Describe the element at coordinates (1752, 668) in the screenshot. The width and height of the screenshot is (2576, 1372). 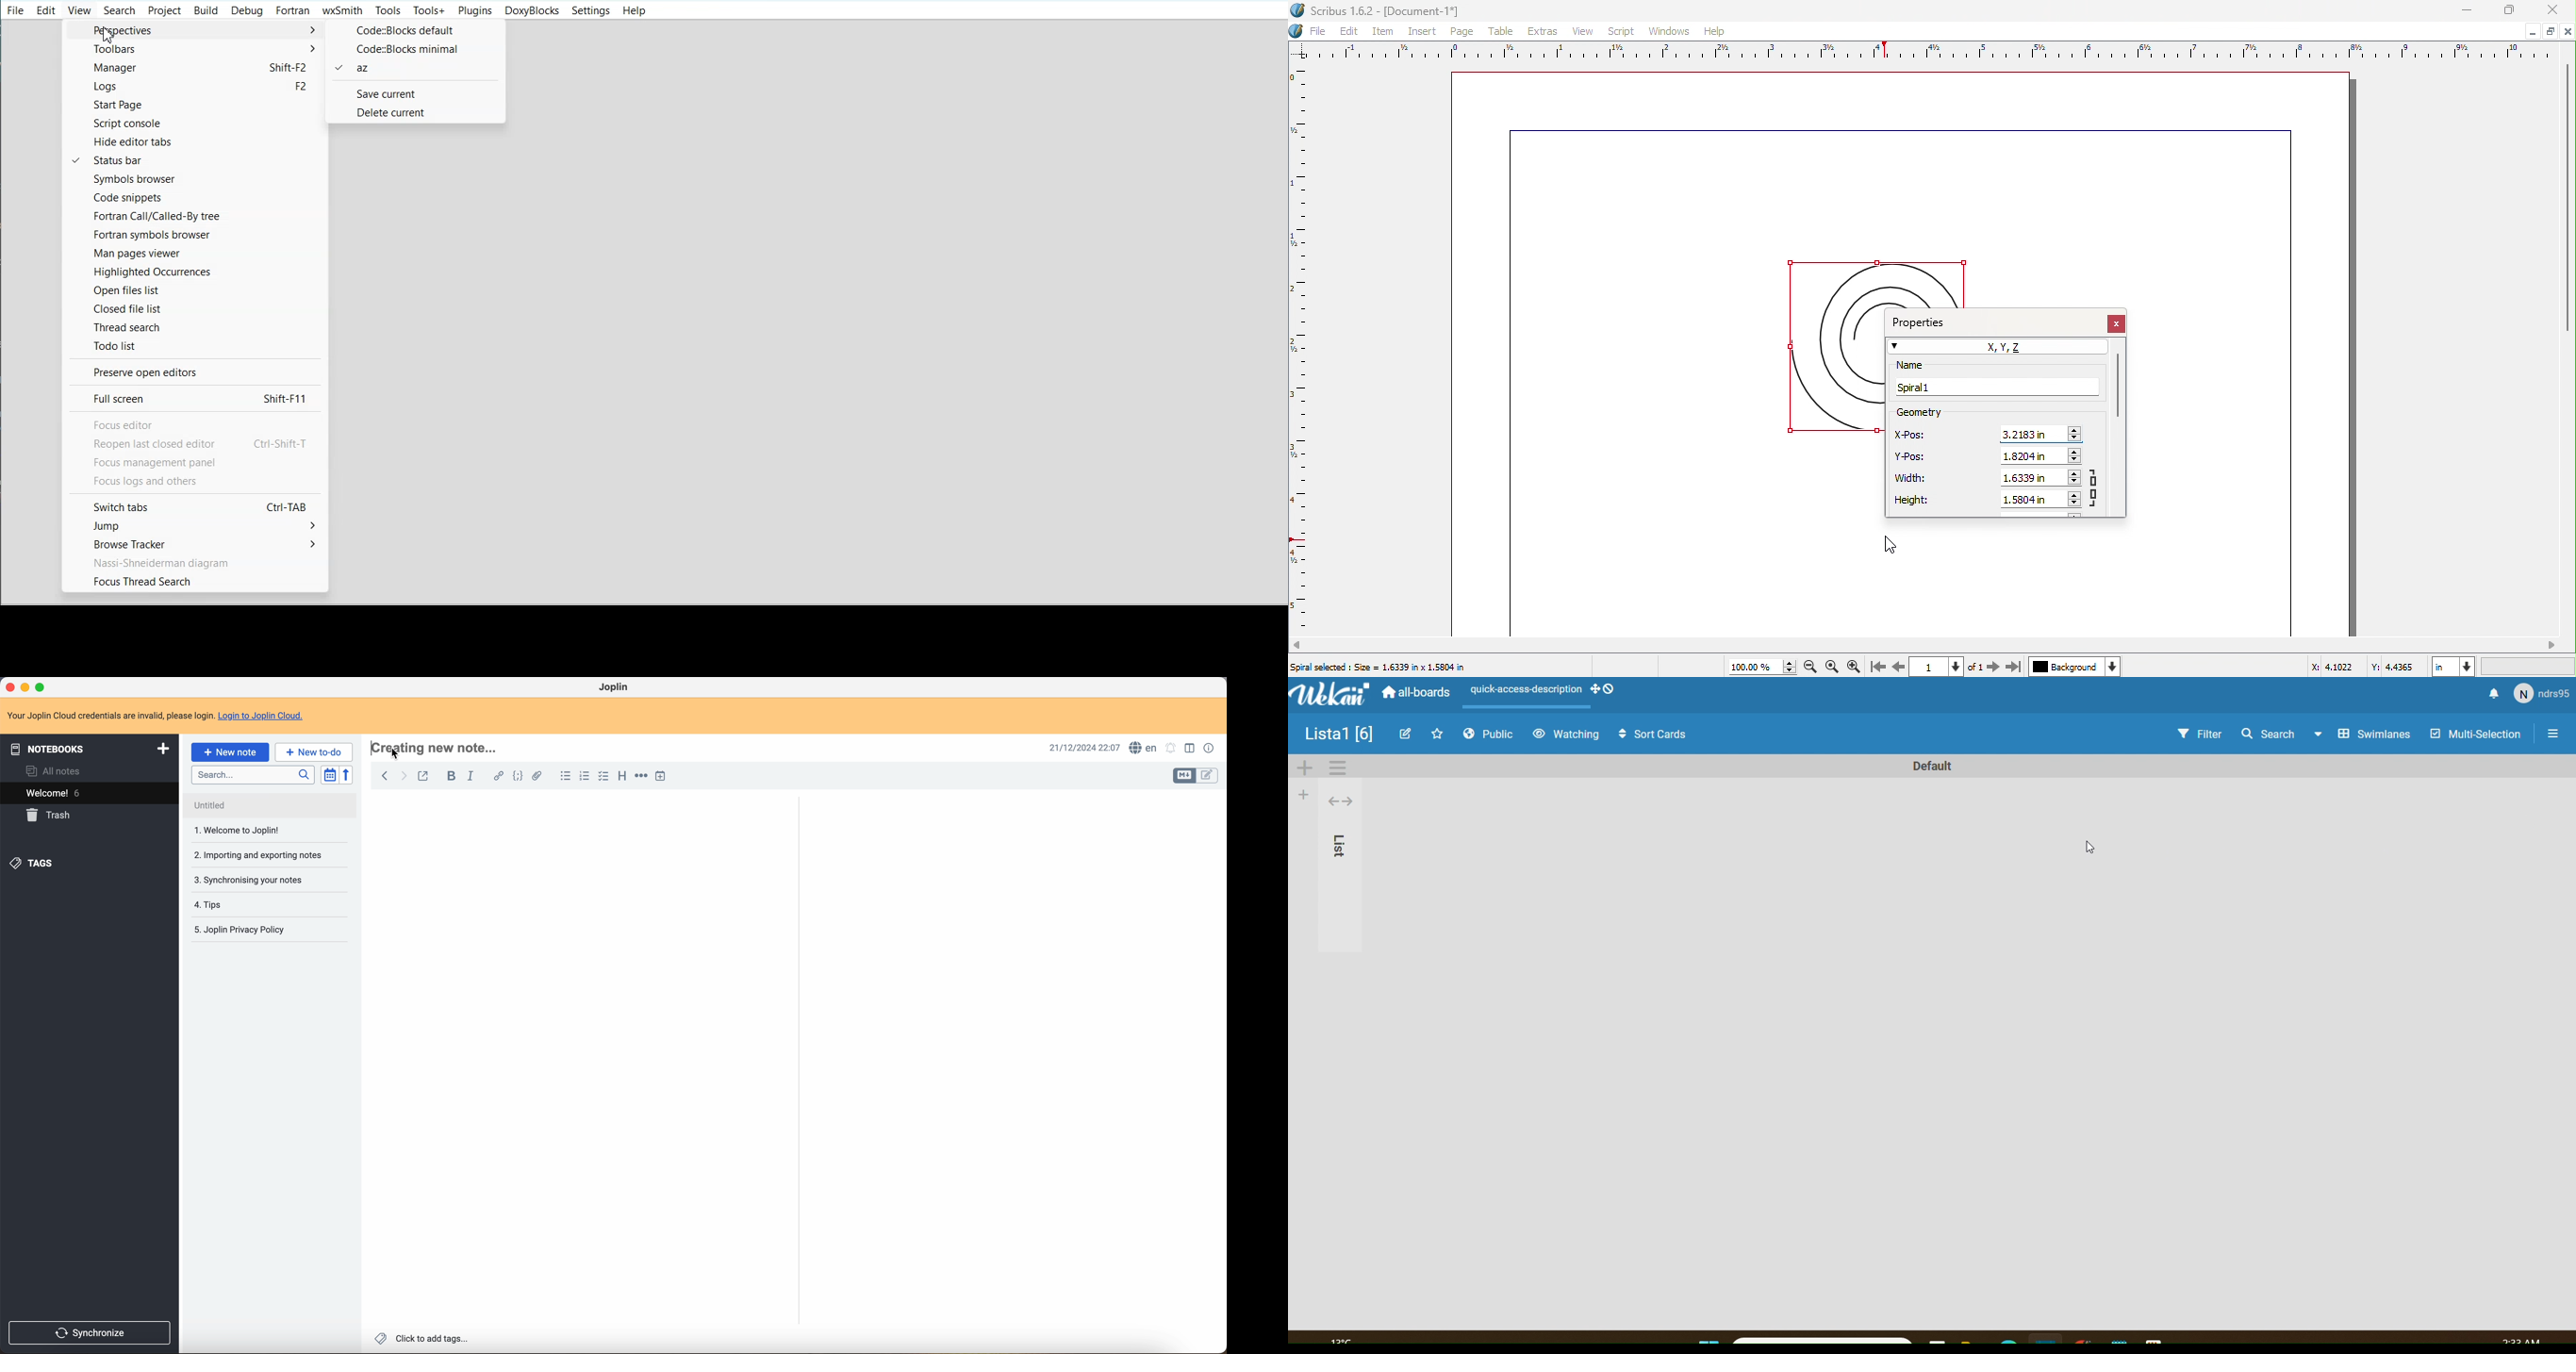
I see `Current zoom level` at that location.